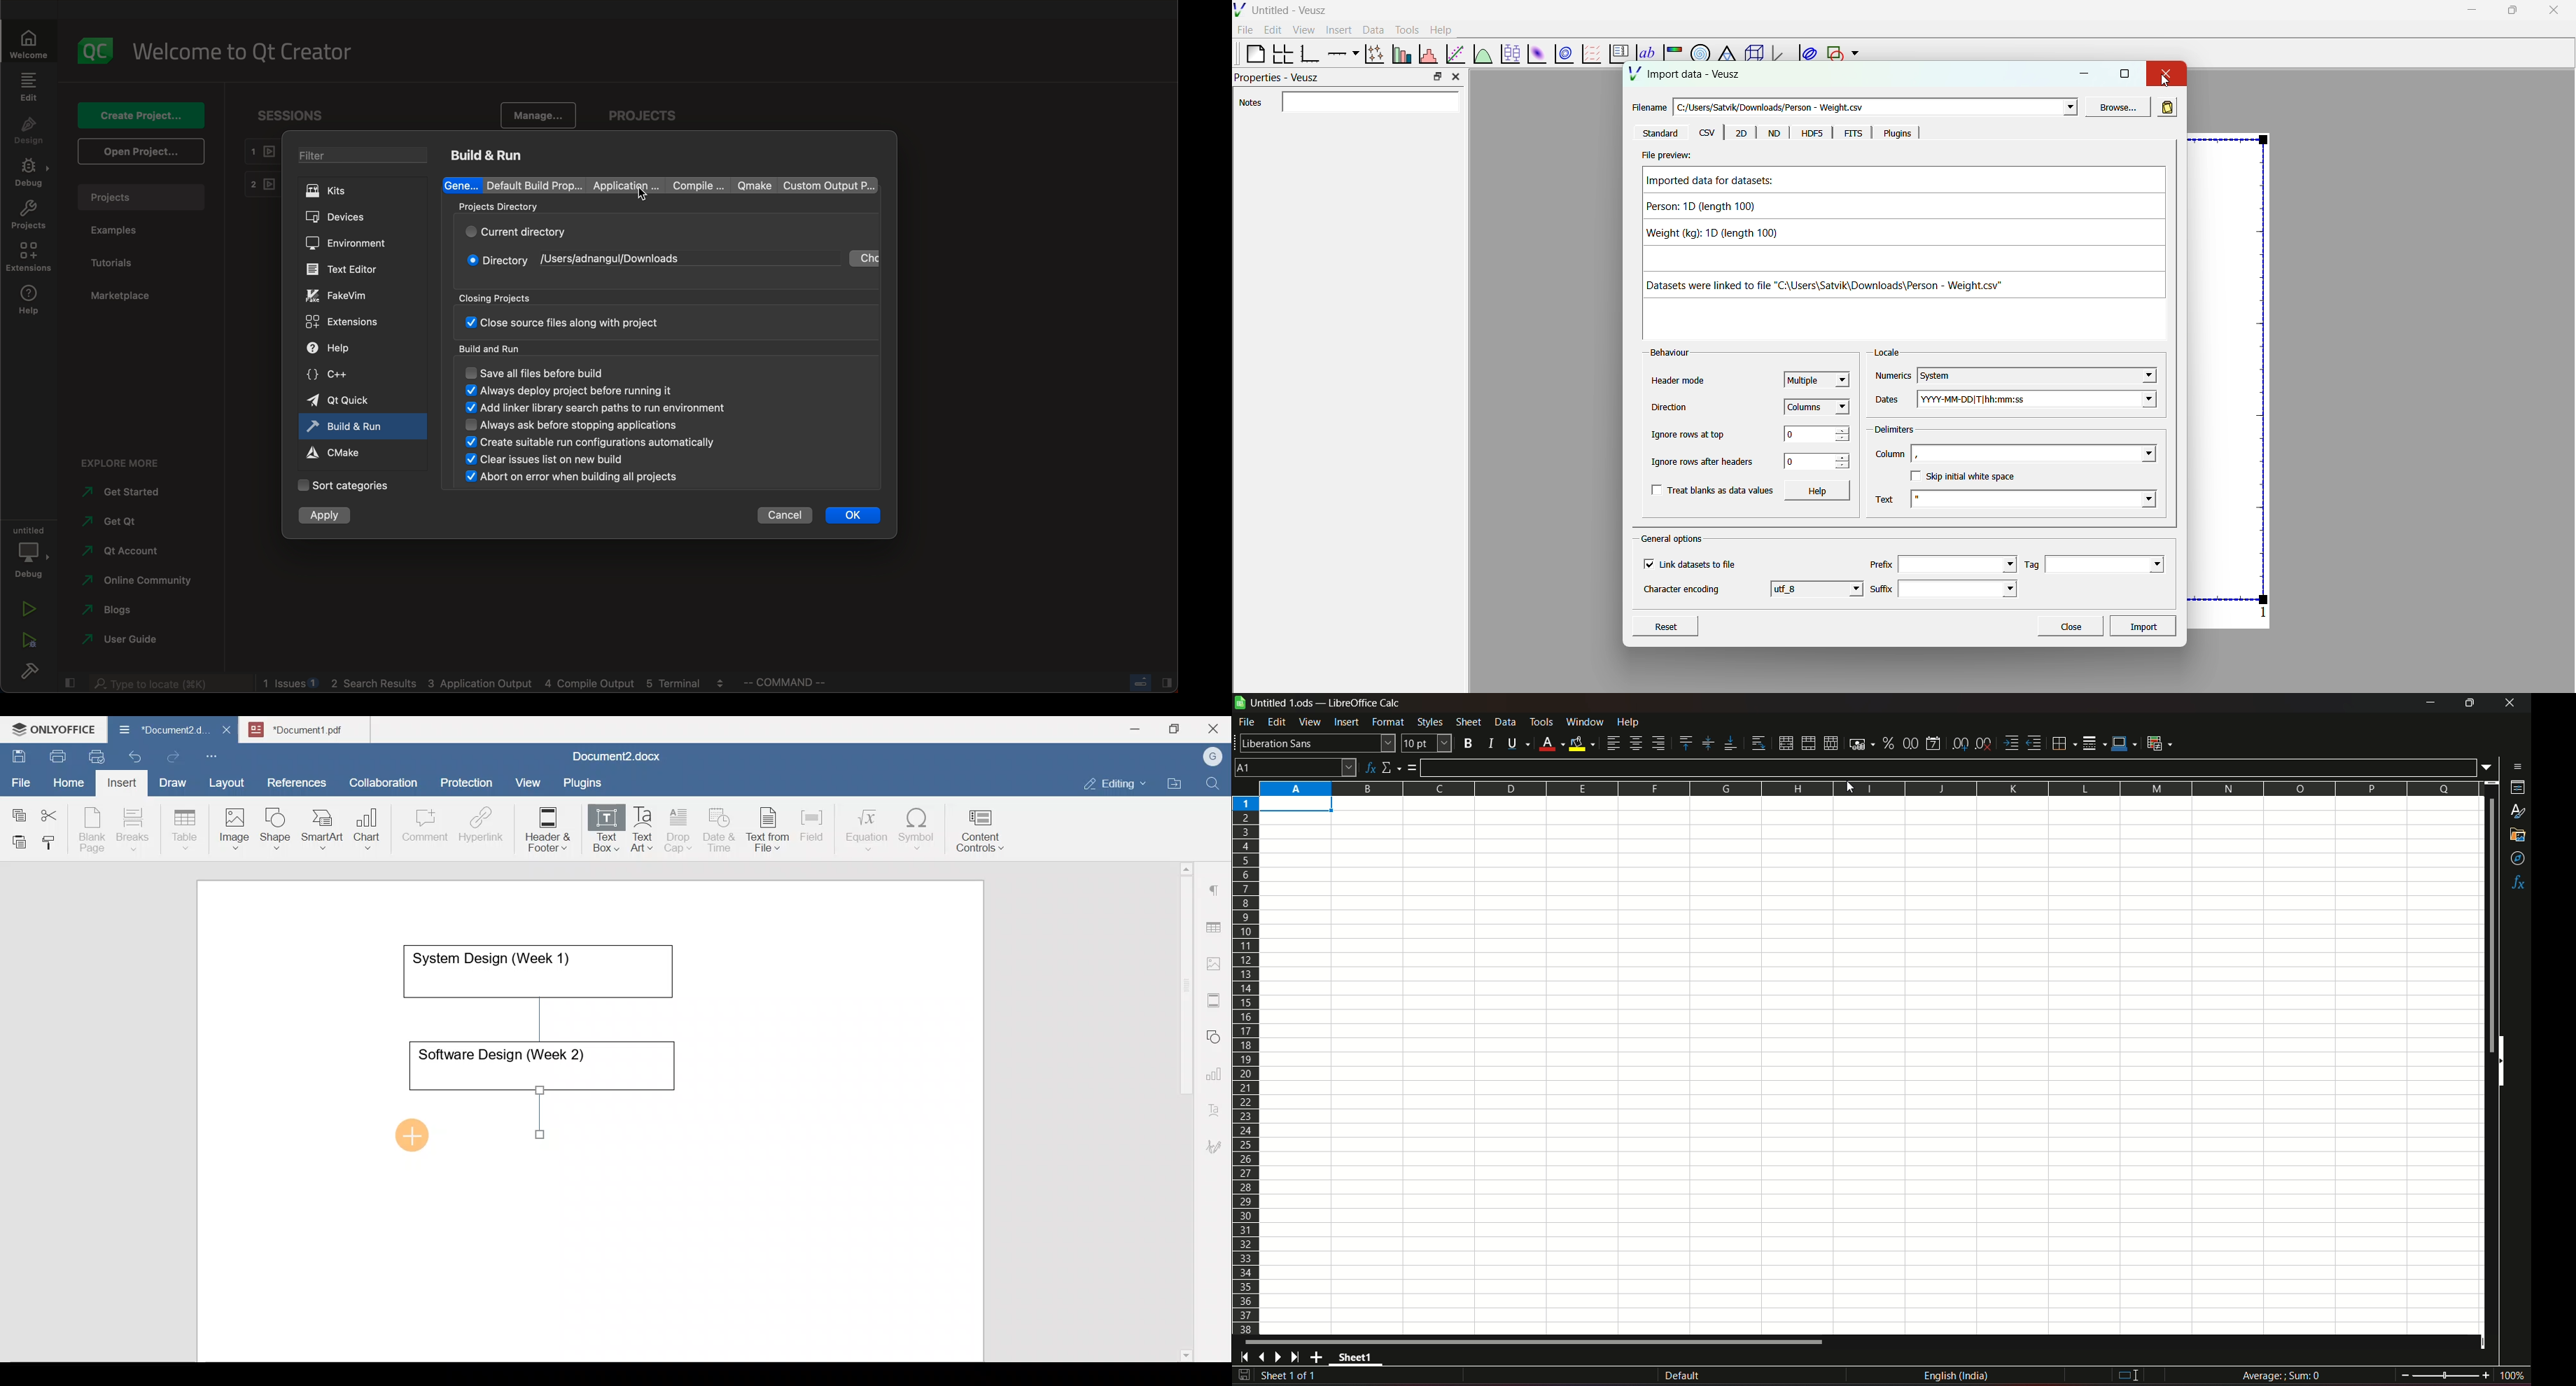  What do you see at coordinates (1688, 434) in the screenshot?
I see `Ignore rows at top` at bounding box center [1688, 434].